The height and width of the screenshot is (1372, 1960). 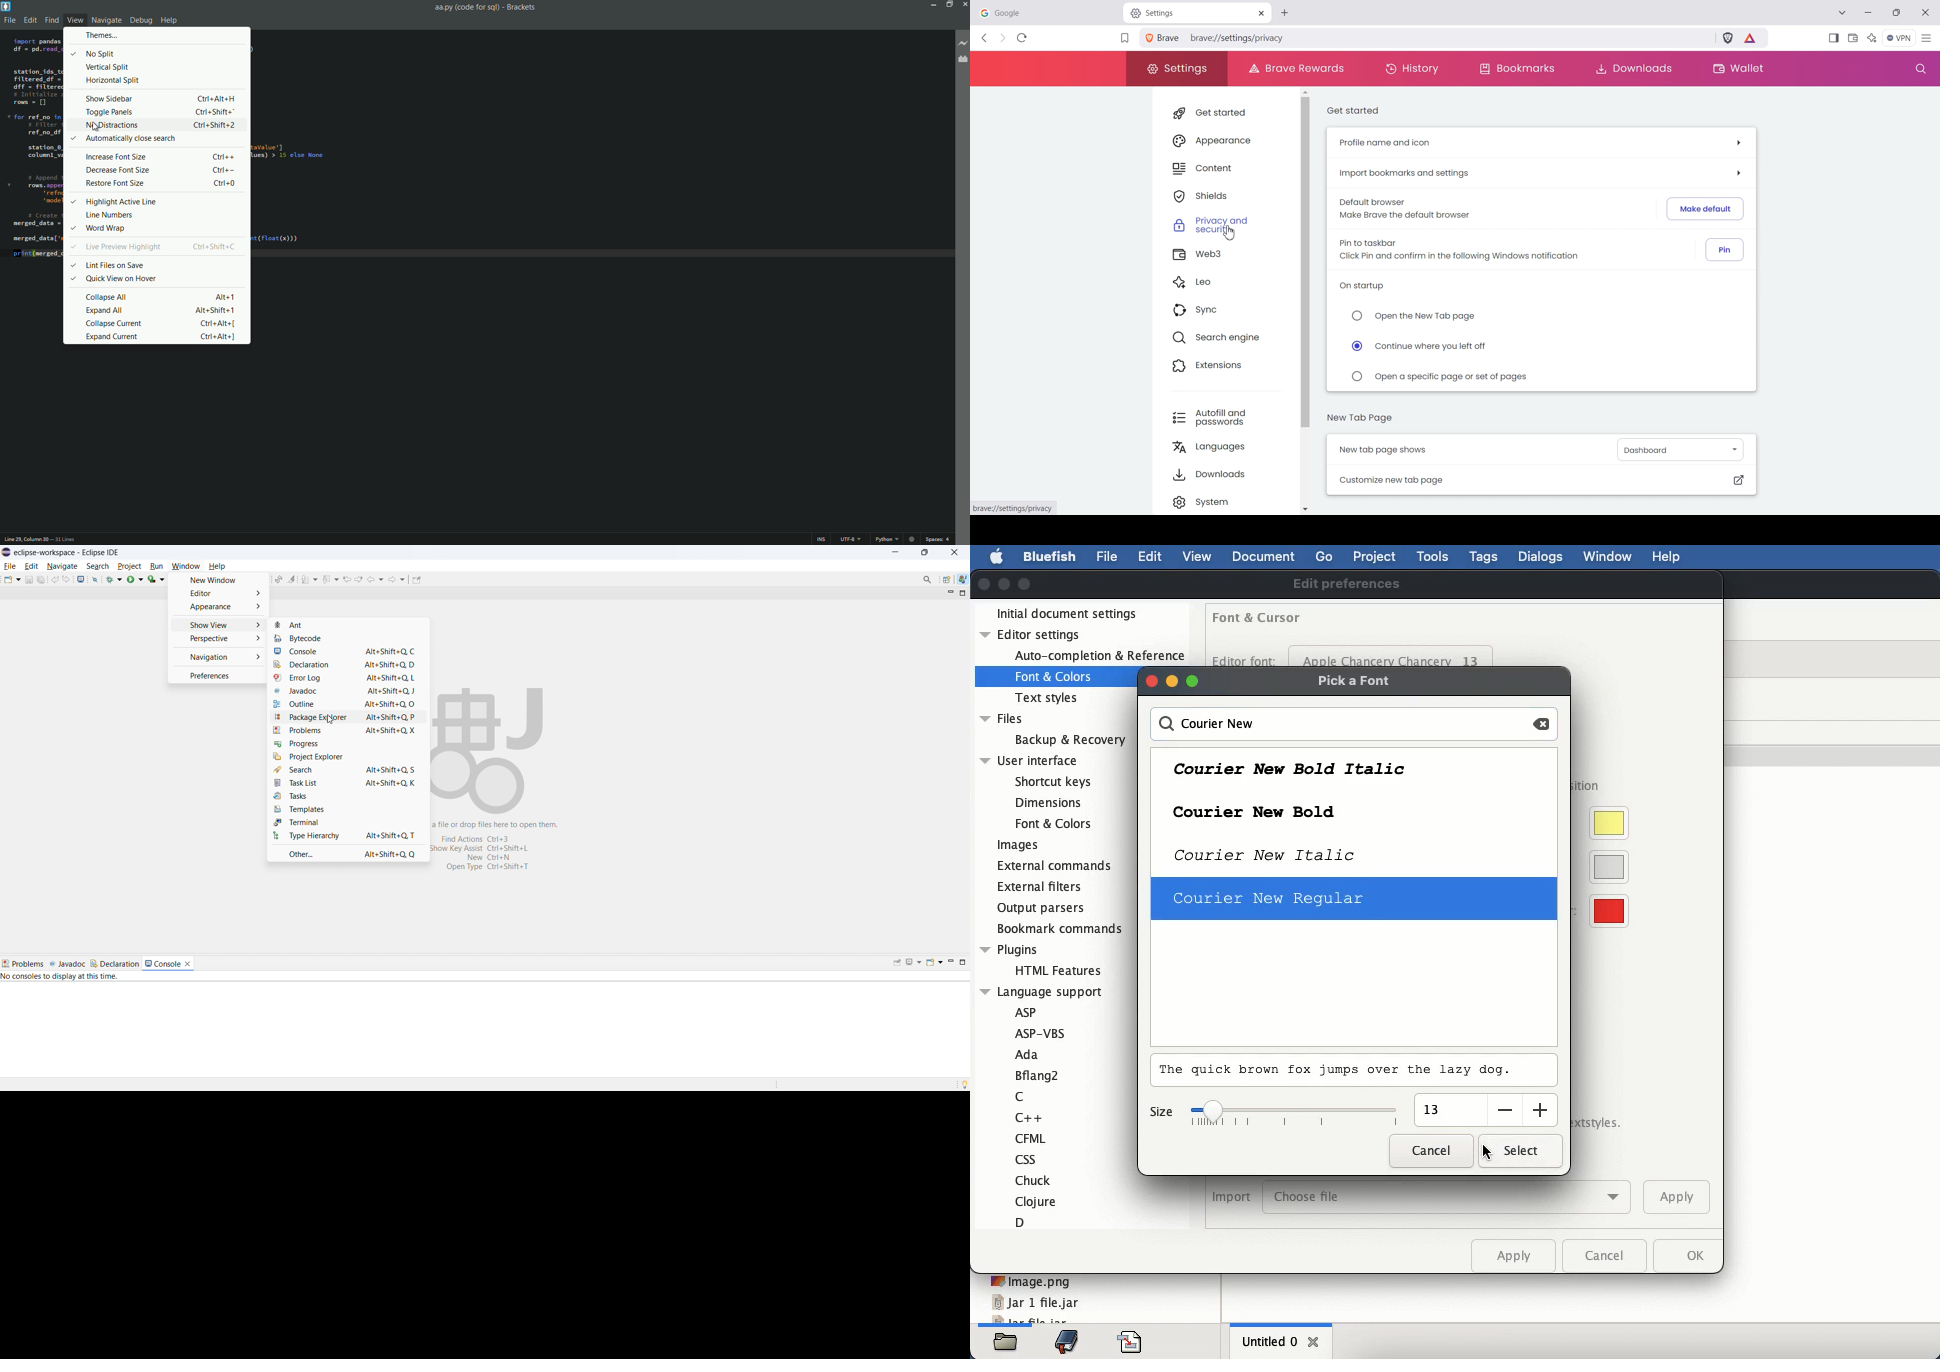 I want to click on maximize, so click(x=1026, y=582).